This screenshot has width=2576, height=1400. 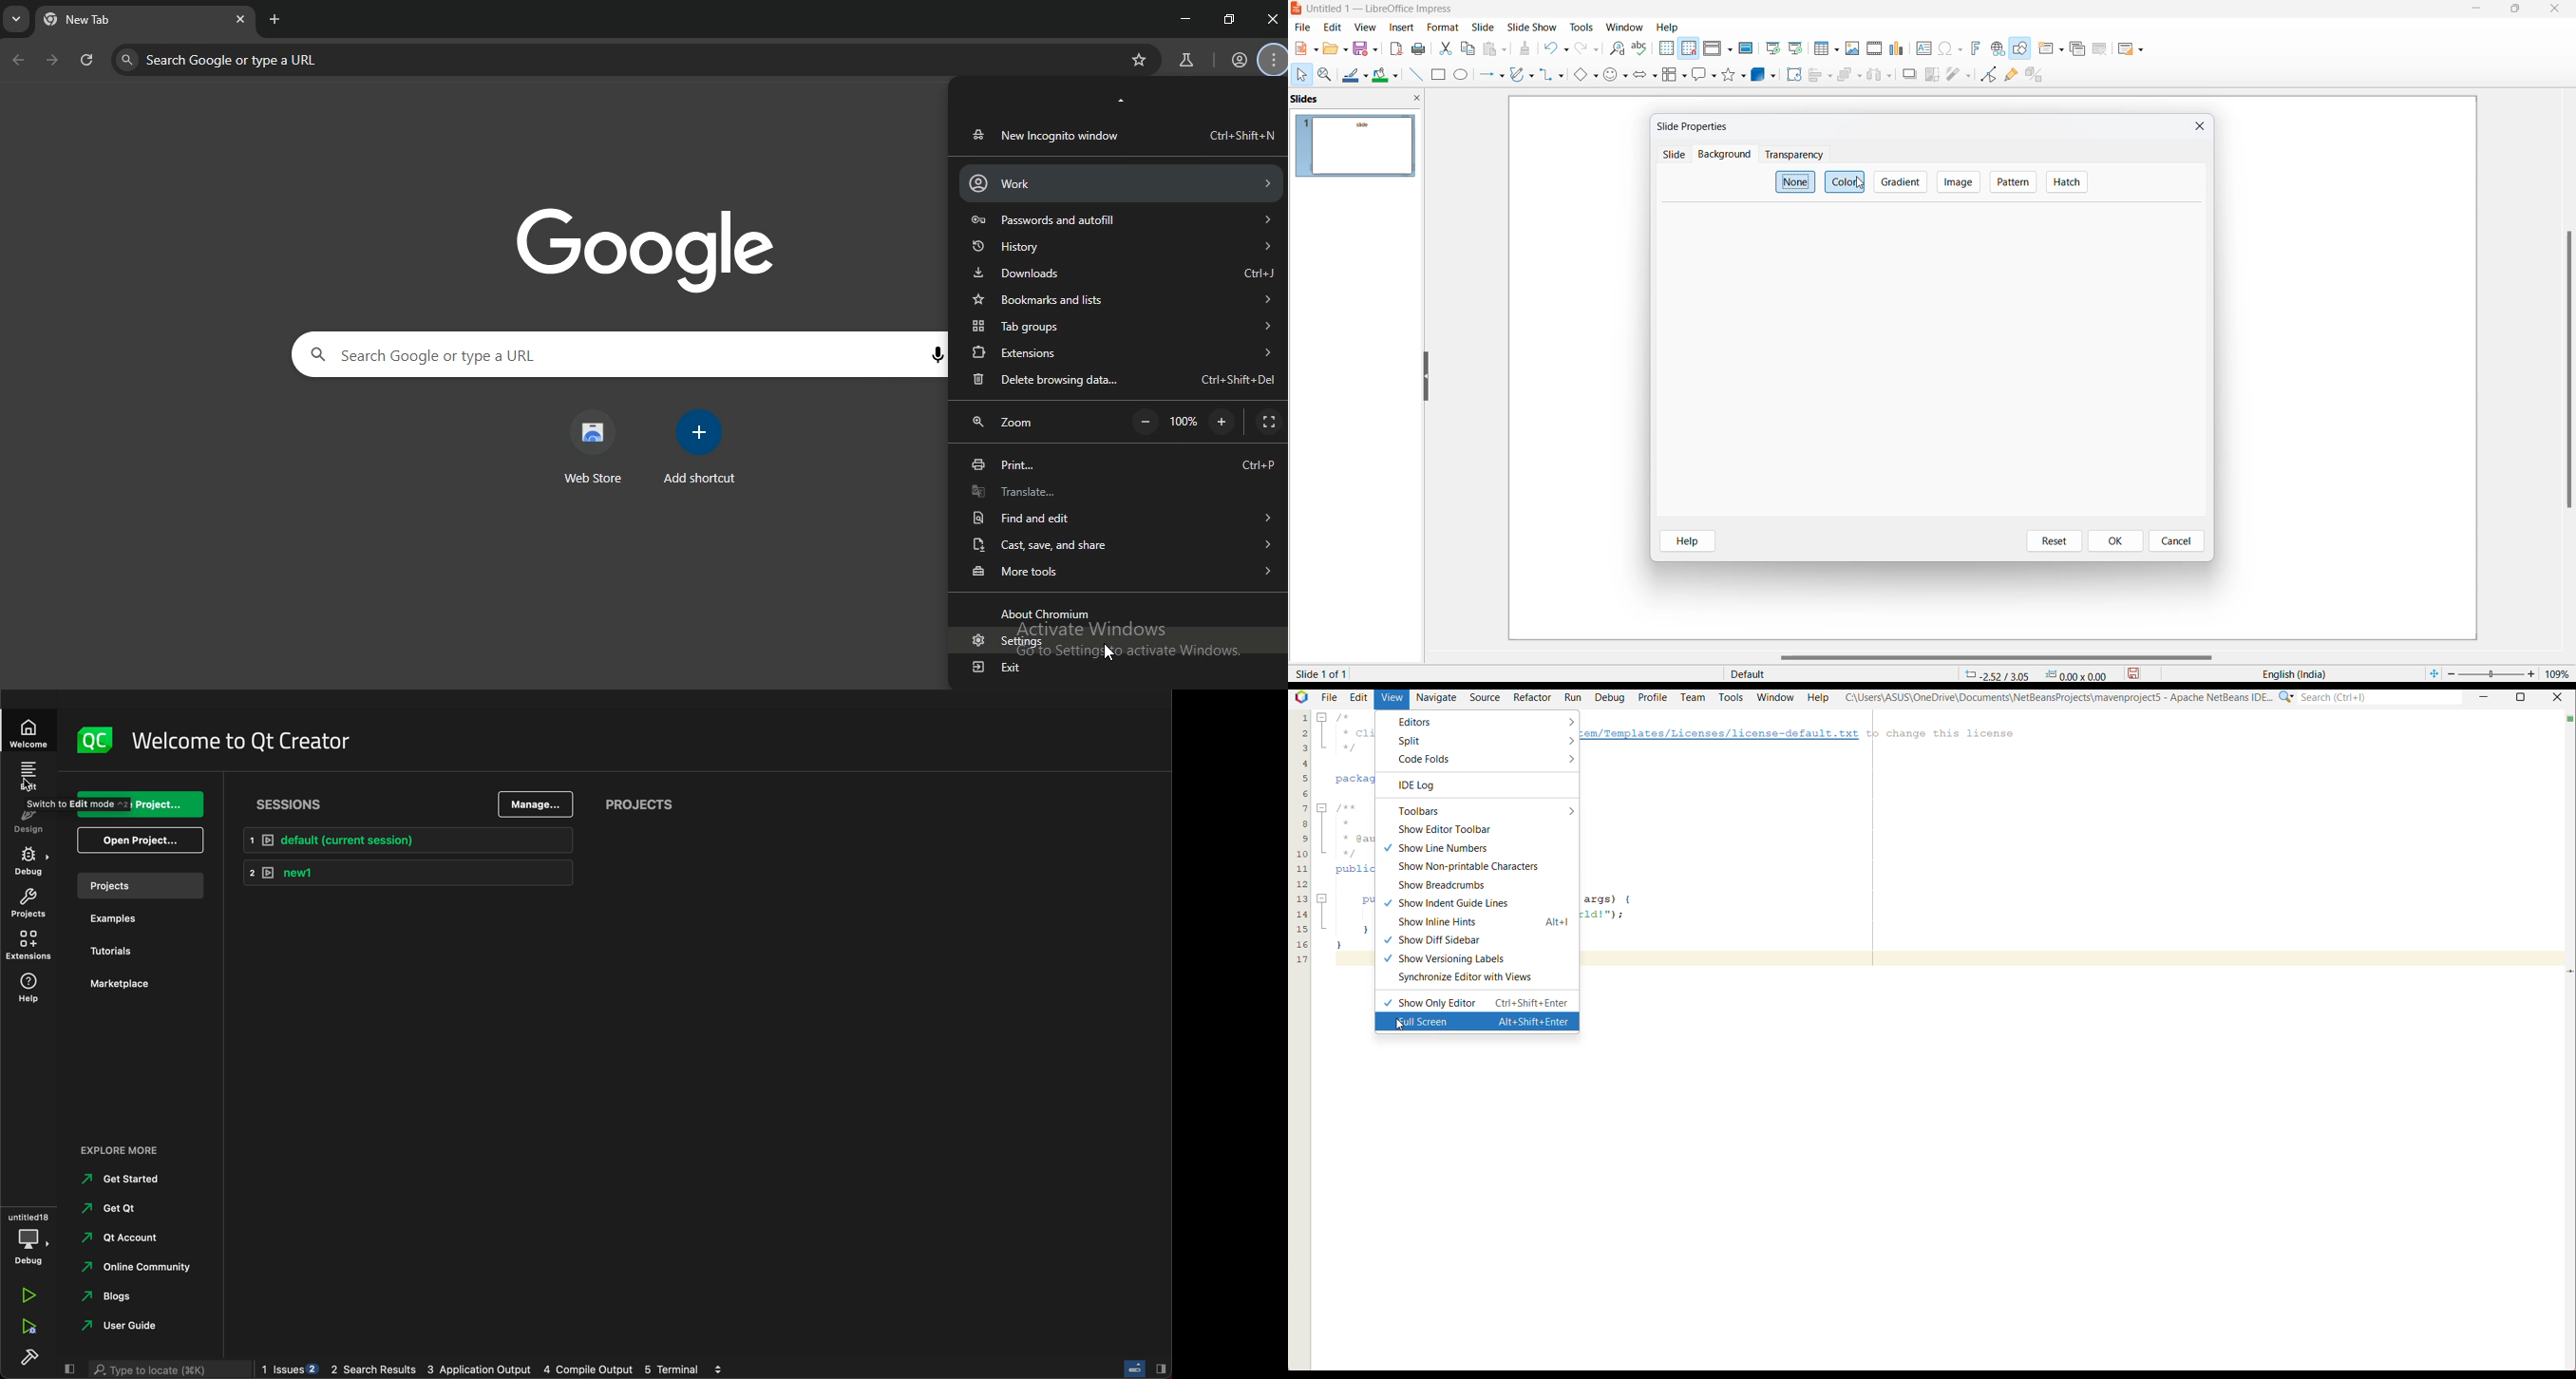 What do you see at coordinates (1123, 381) in the screenshot?
I see `delete browsing data` at bounding box center [1123, 381].